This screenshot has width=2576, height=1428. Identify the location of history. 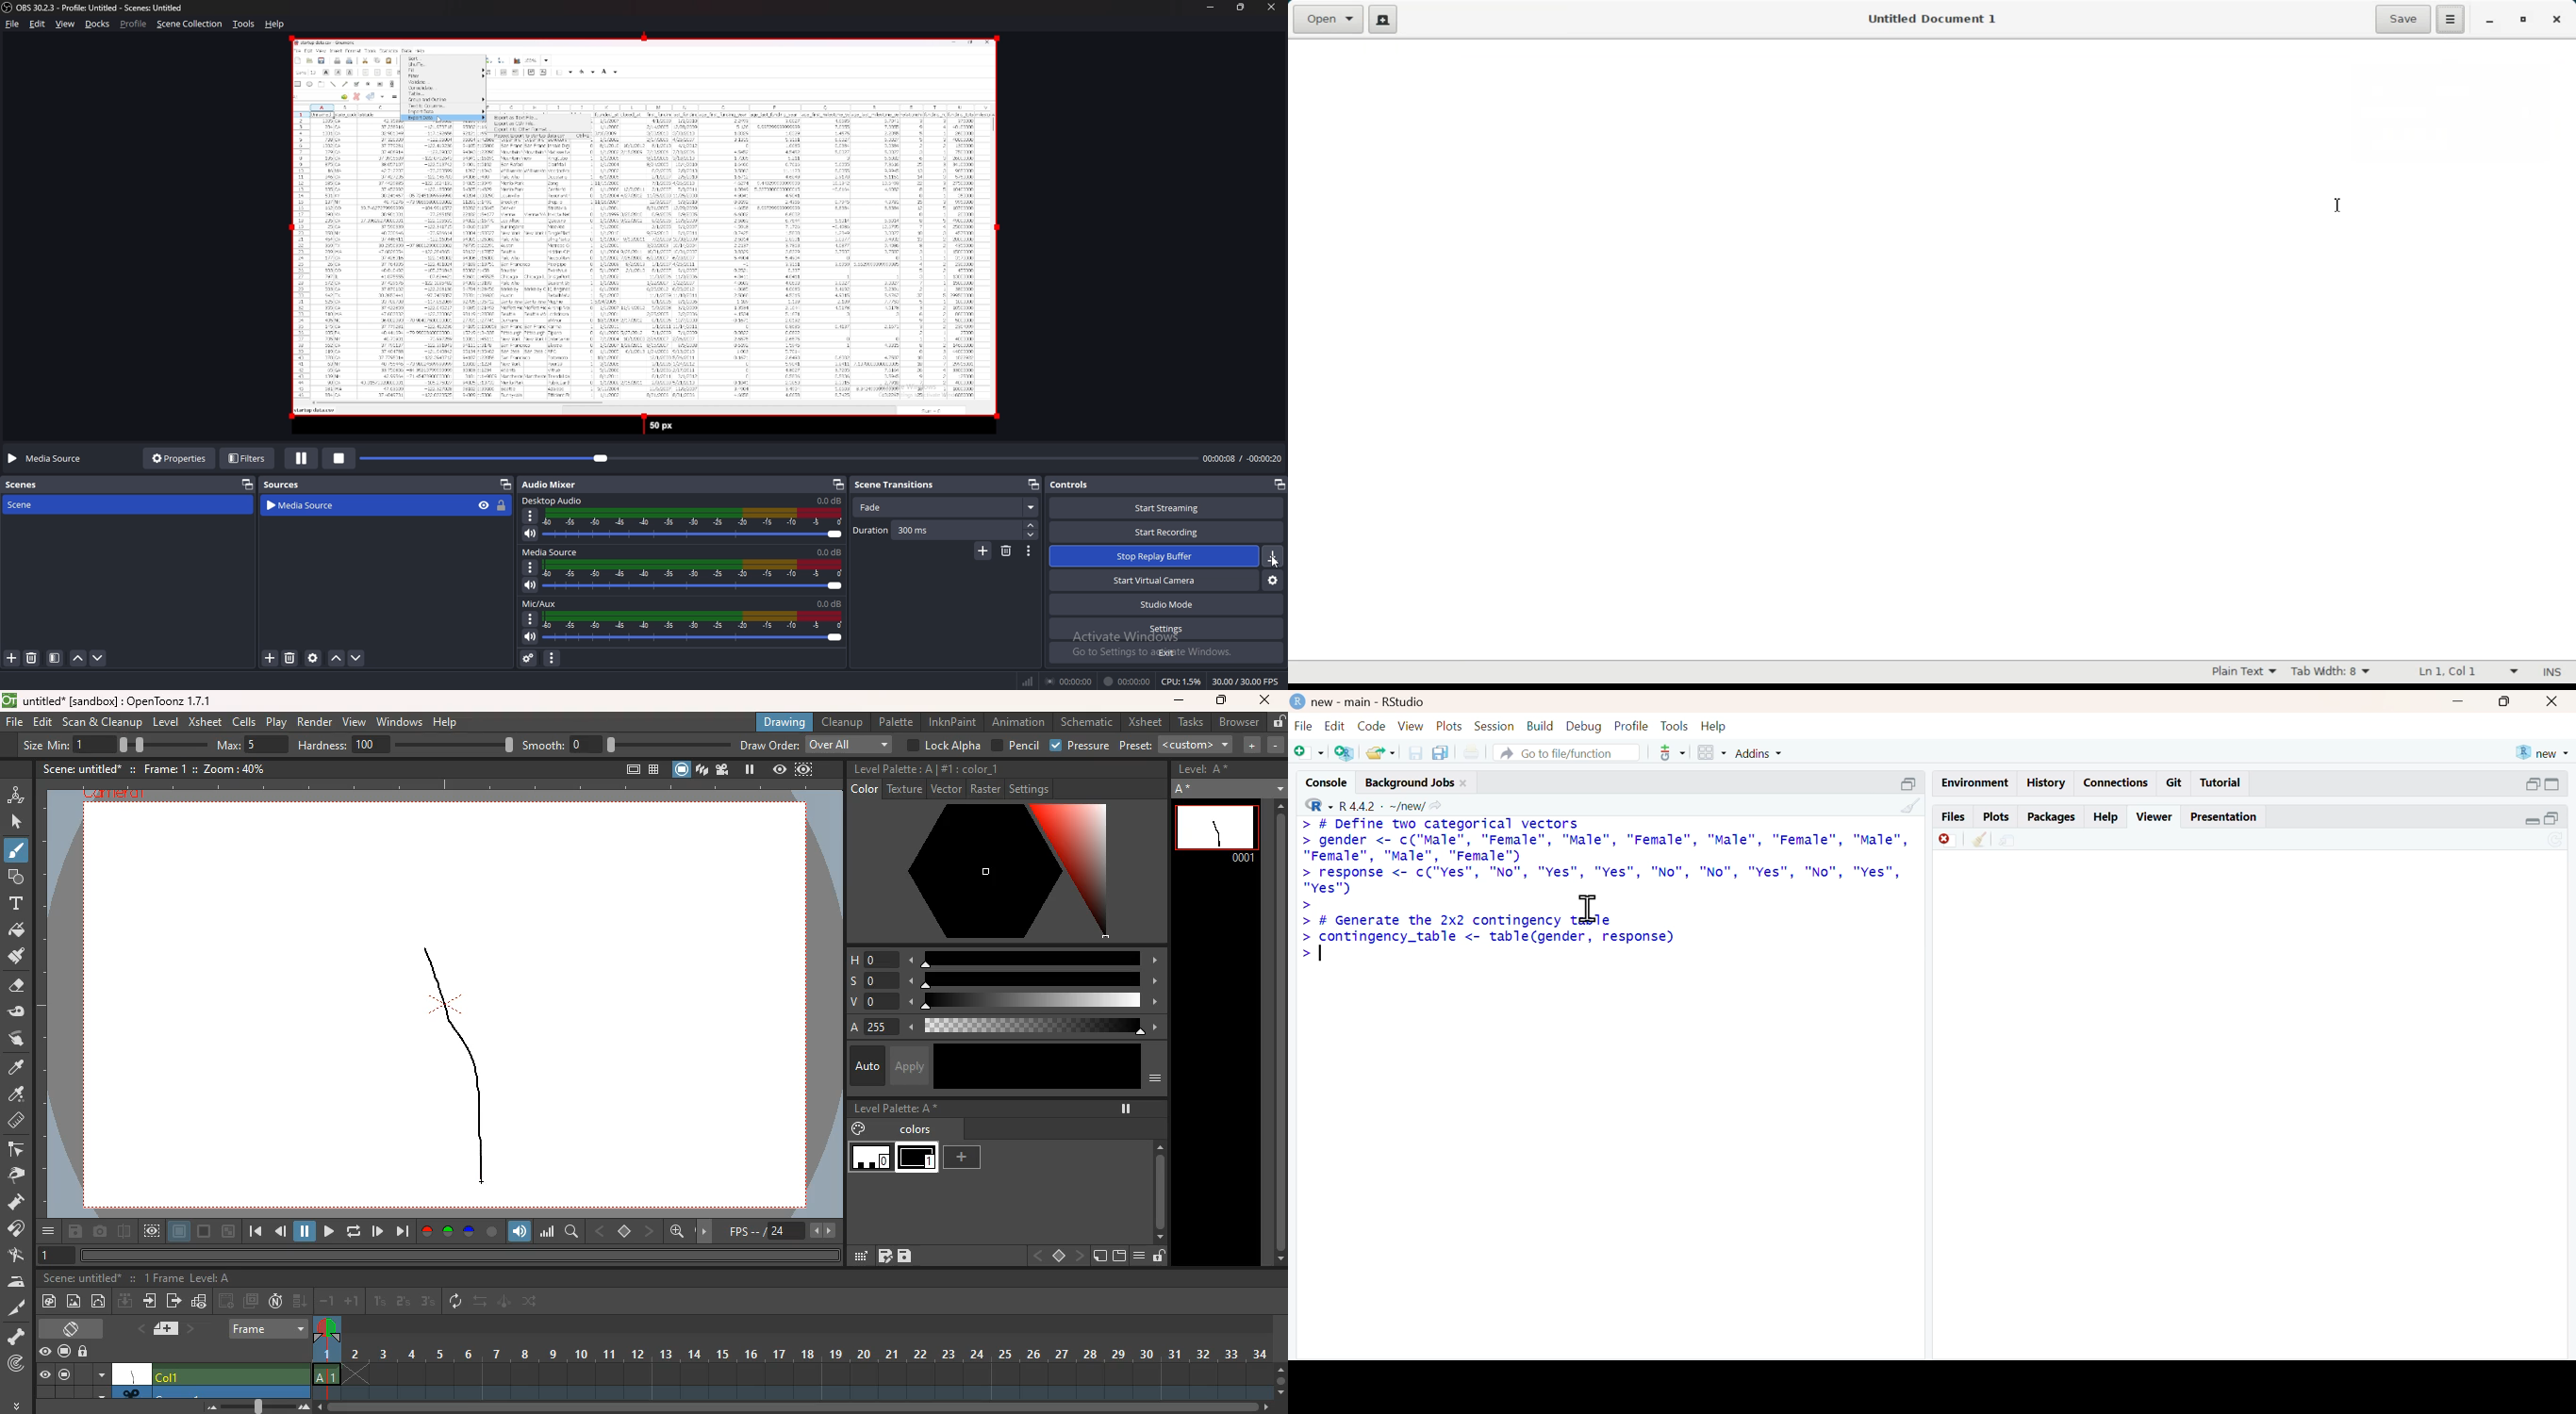
(2047, 782).